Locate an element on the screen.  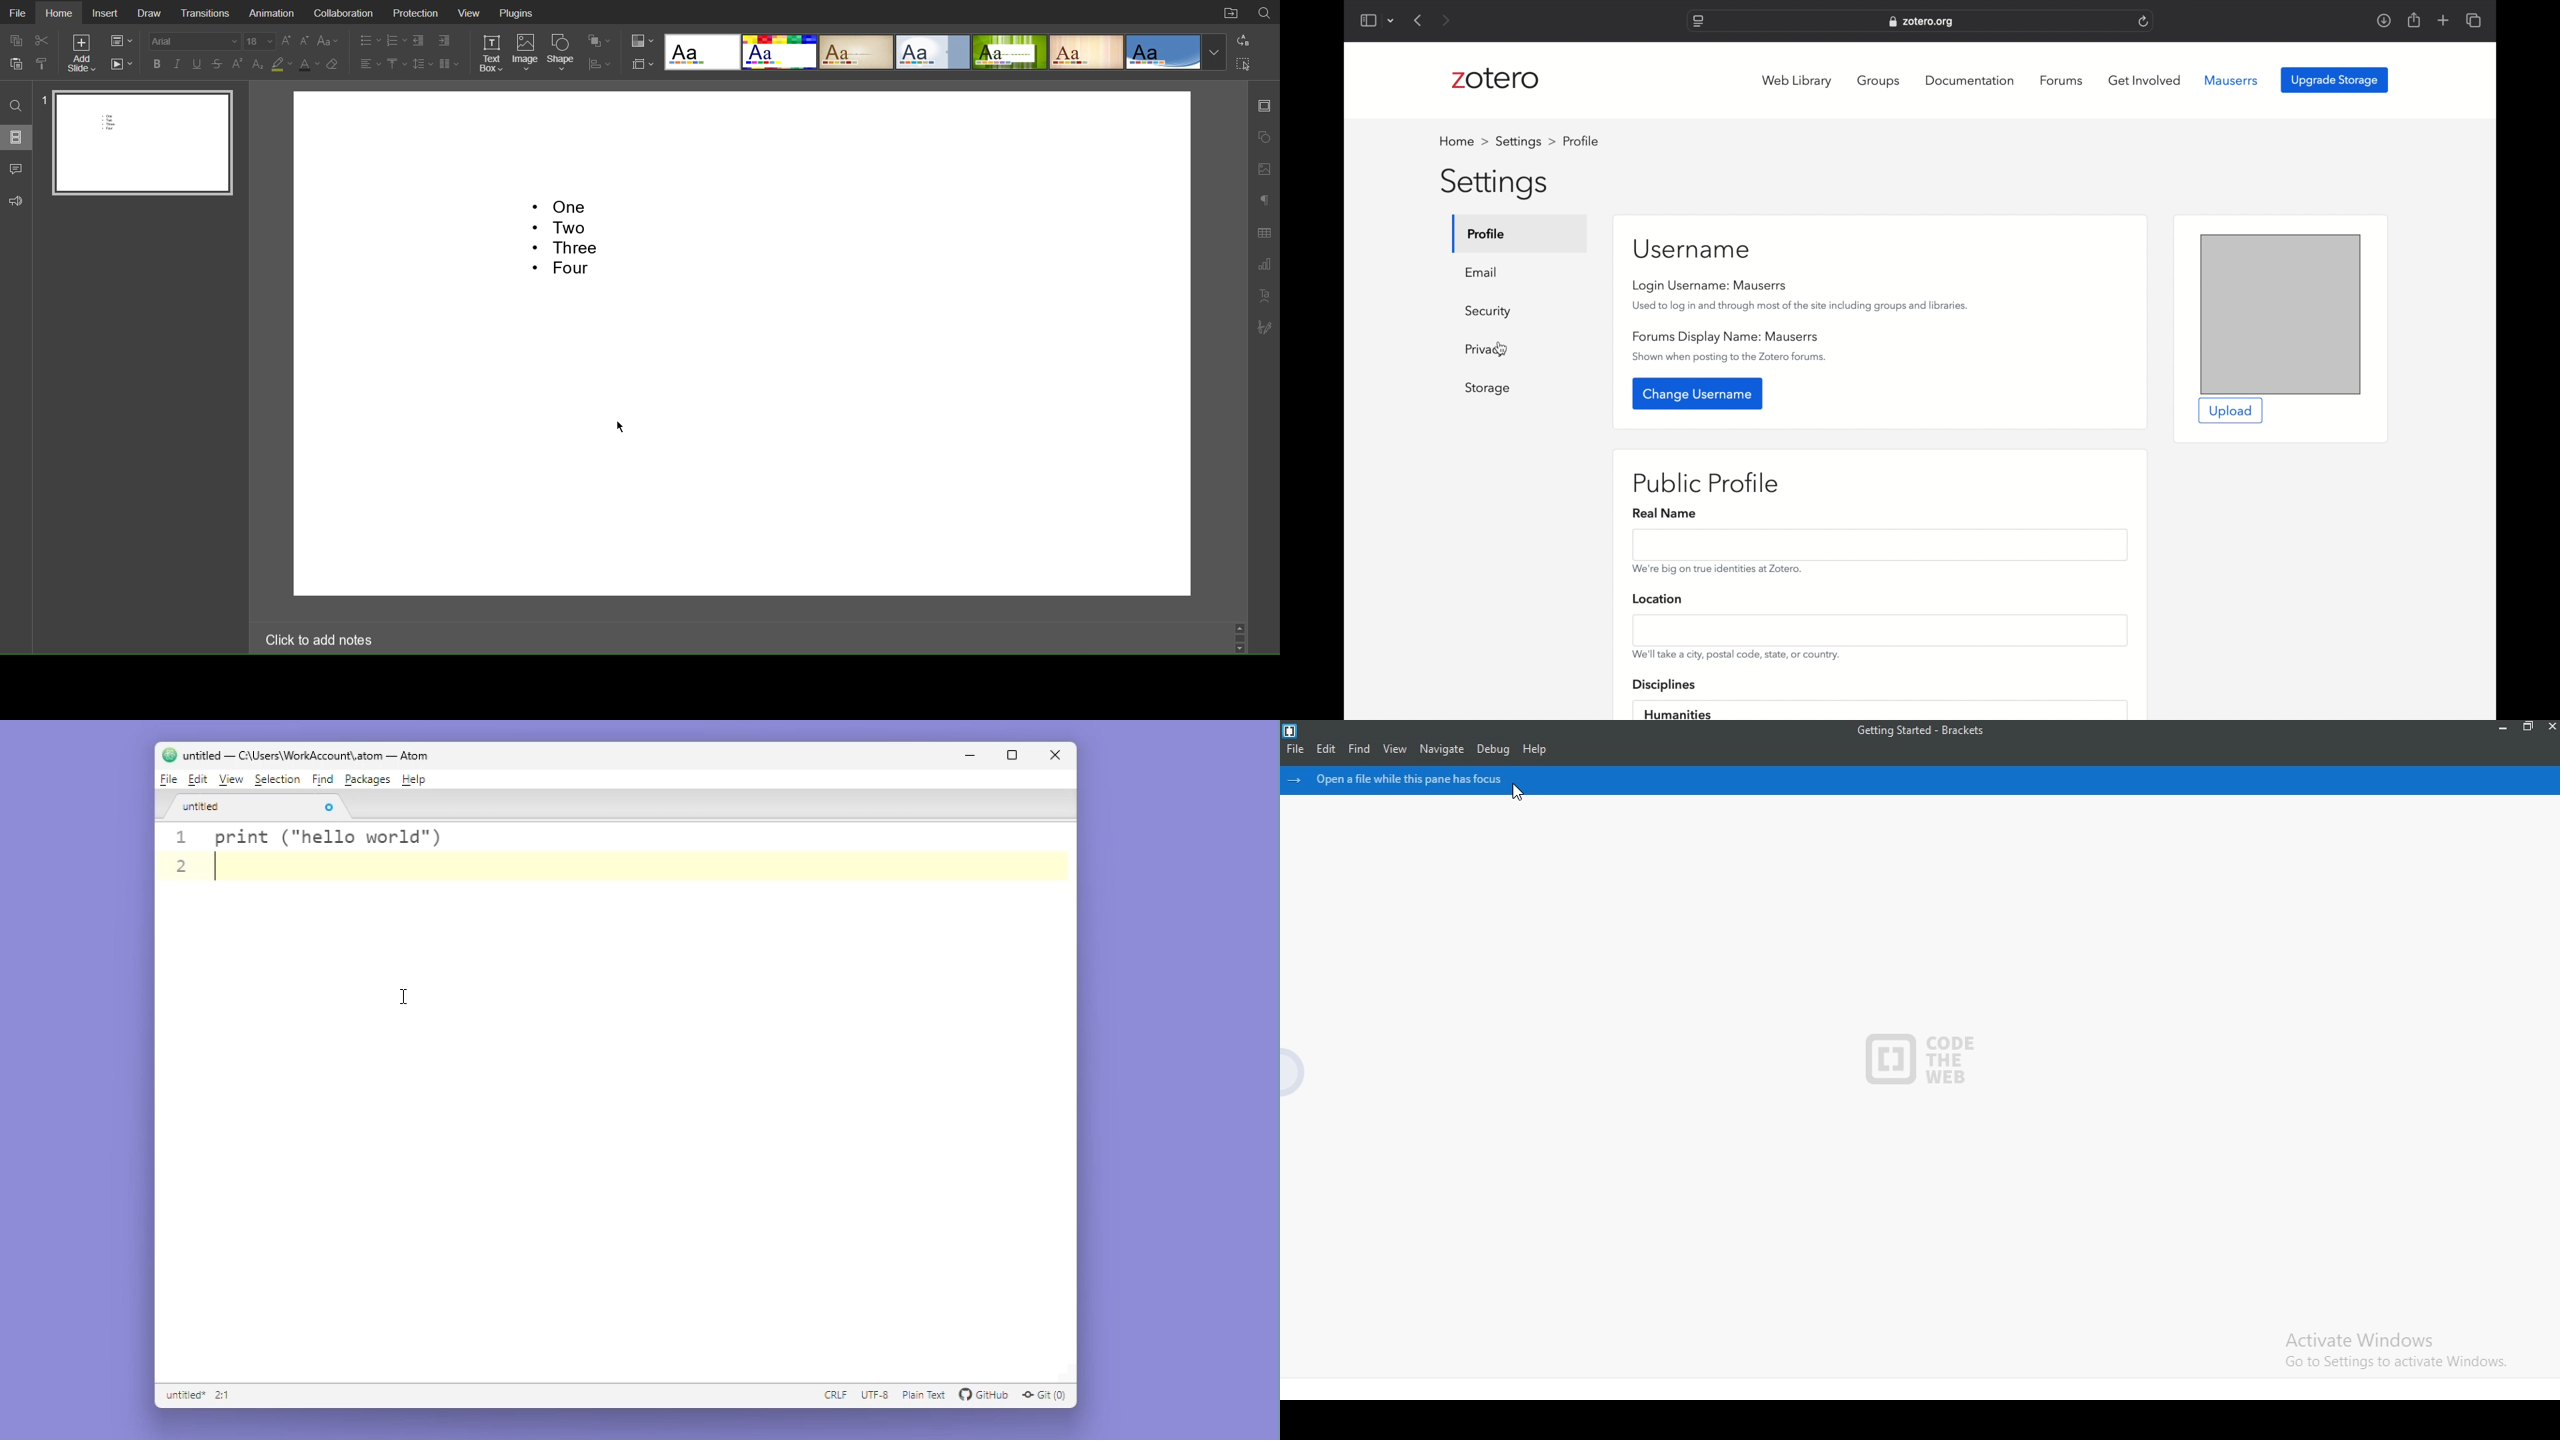
profile is located at coordinates (1487, 233).